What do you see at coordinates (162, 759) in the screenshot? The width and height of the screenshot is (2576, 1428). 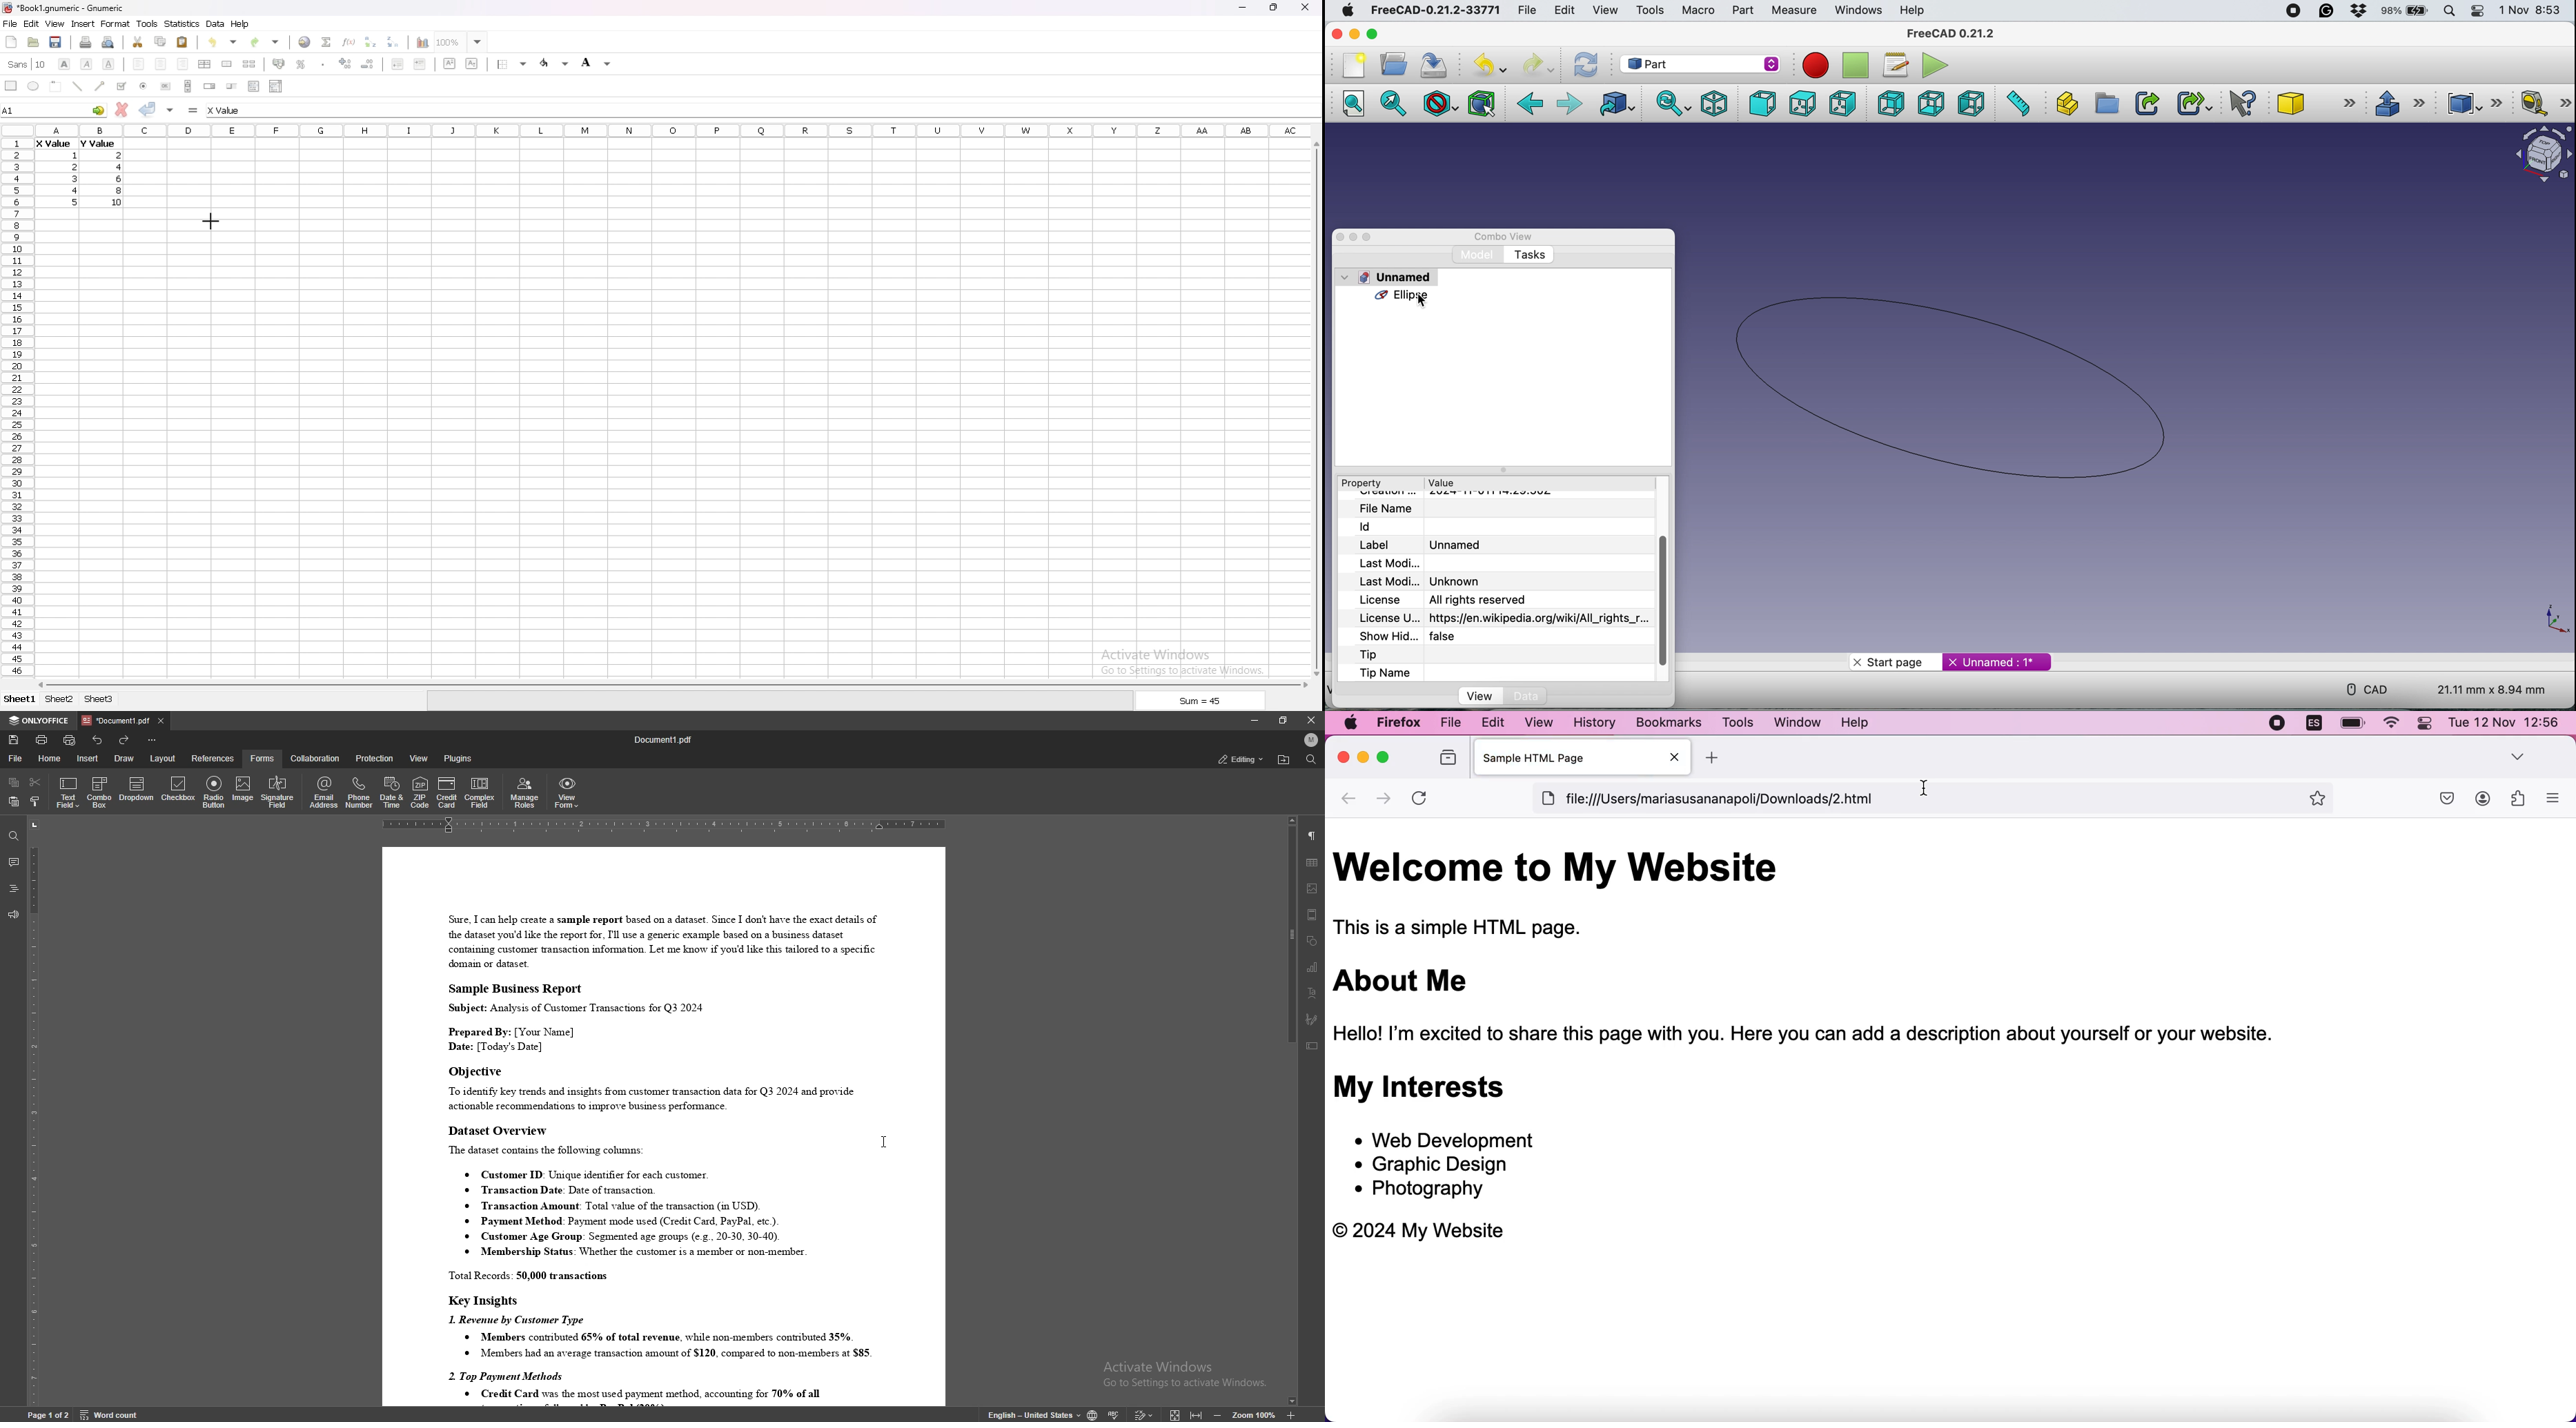 I see `layout` at bounding box center [162, 759].